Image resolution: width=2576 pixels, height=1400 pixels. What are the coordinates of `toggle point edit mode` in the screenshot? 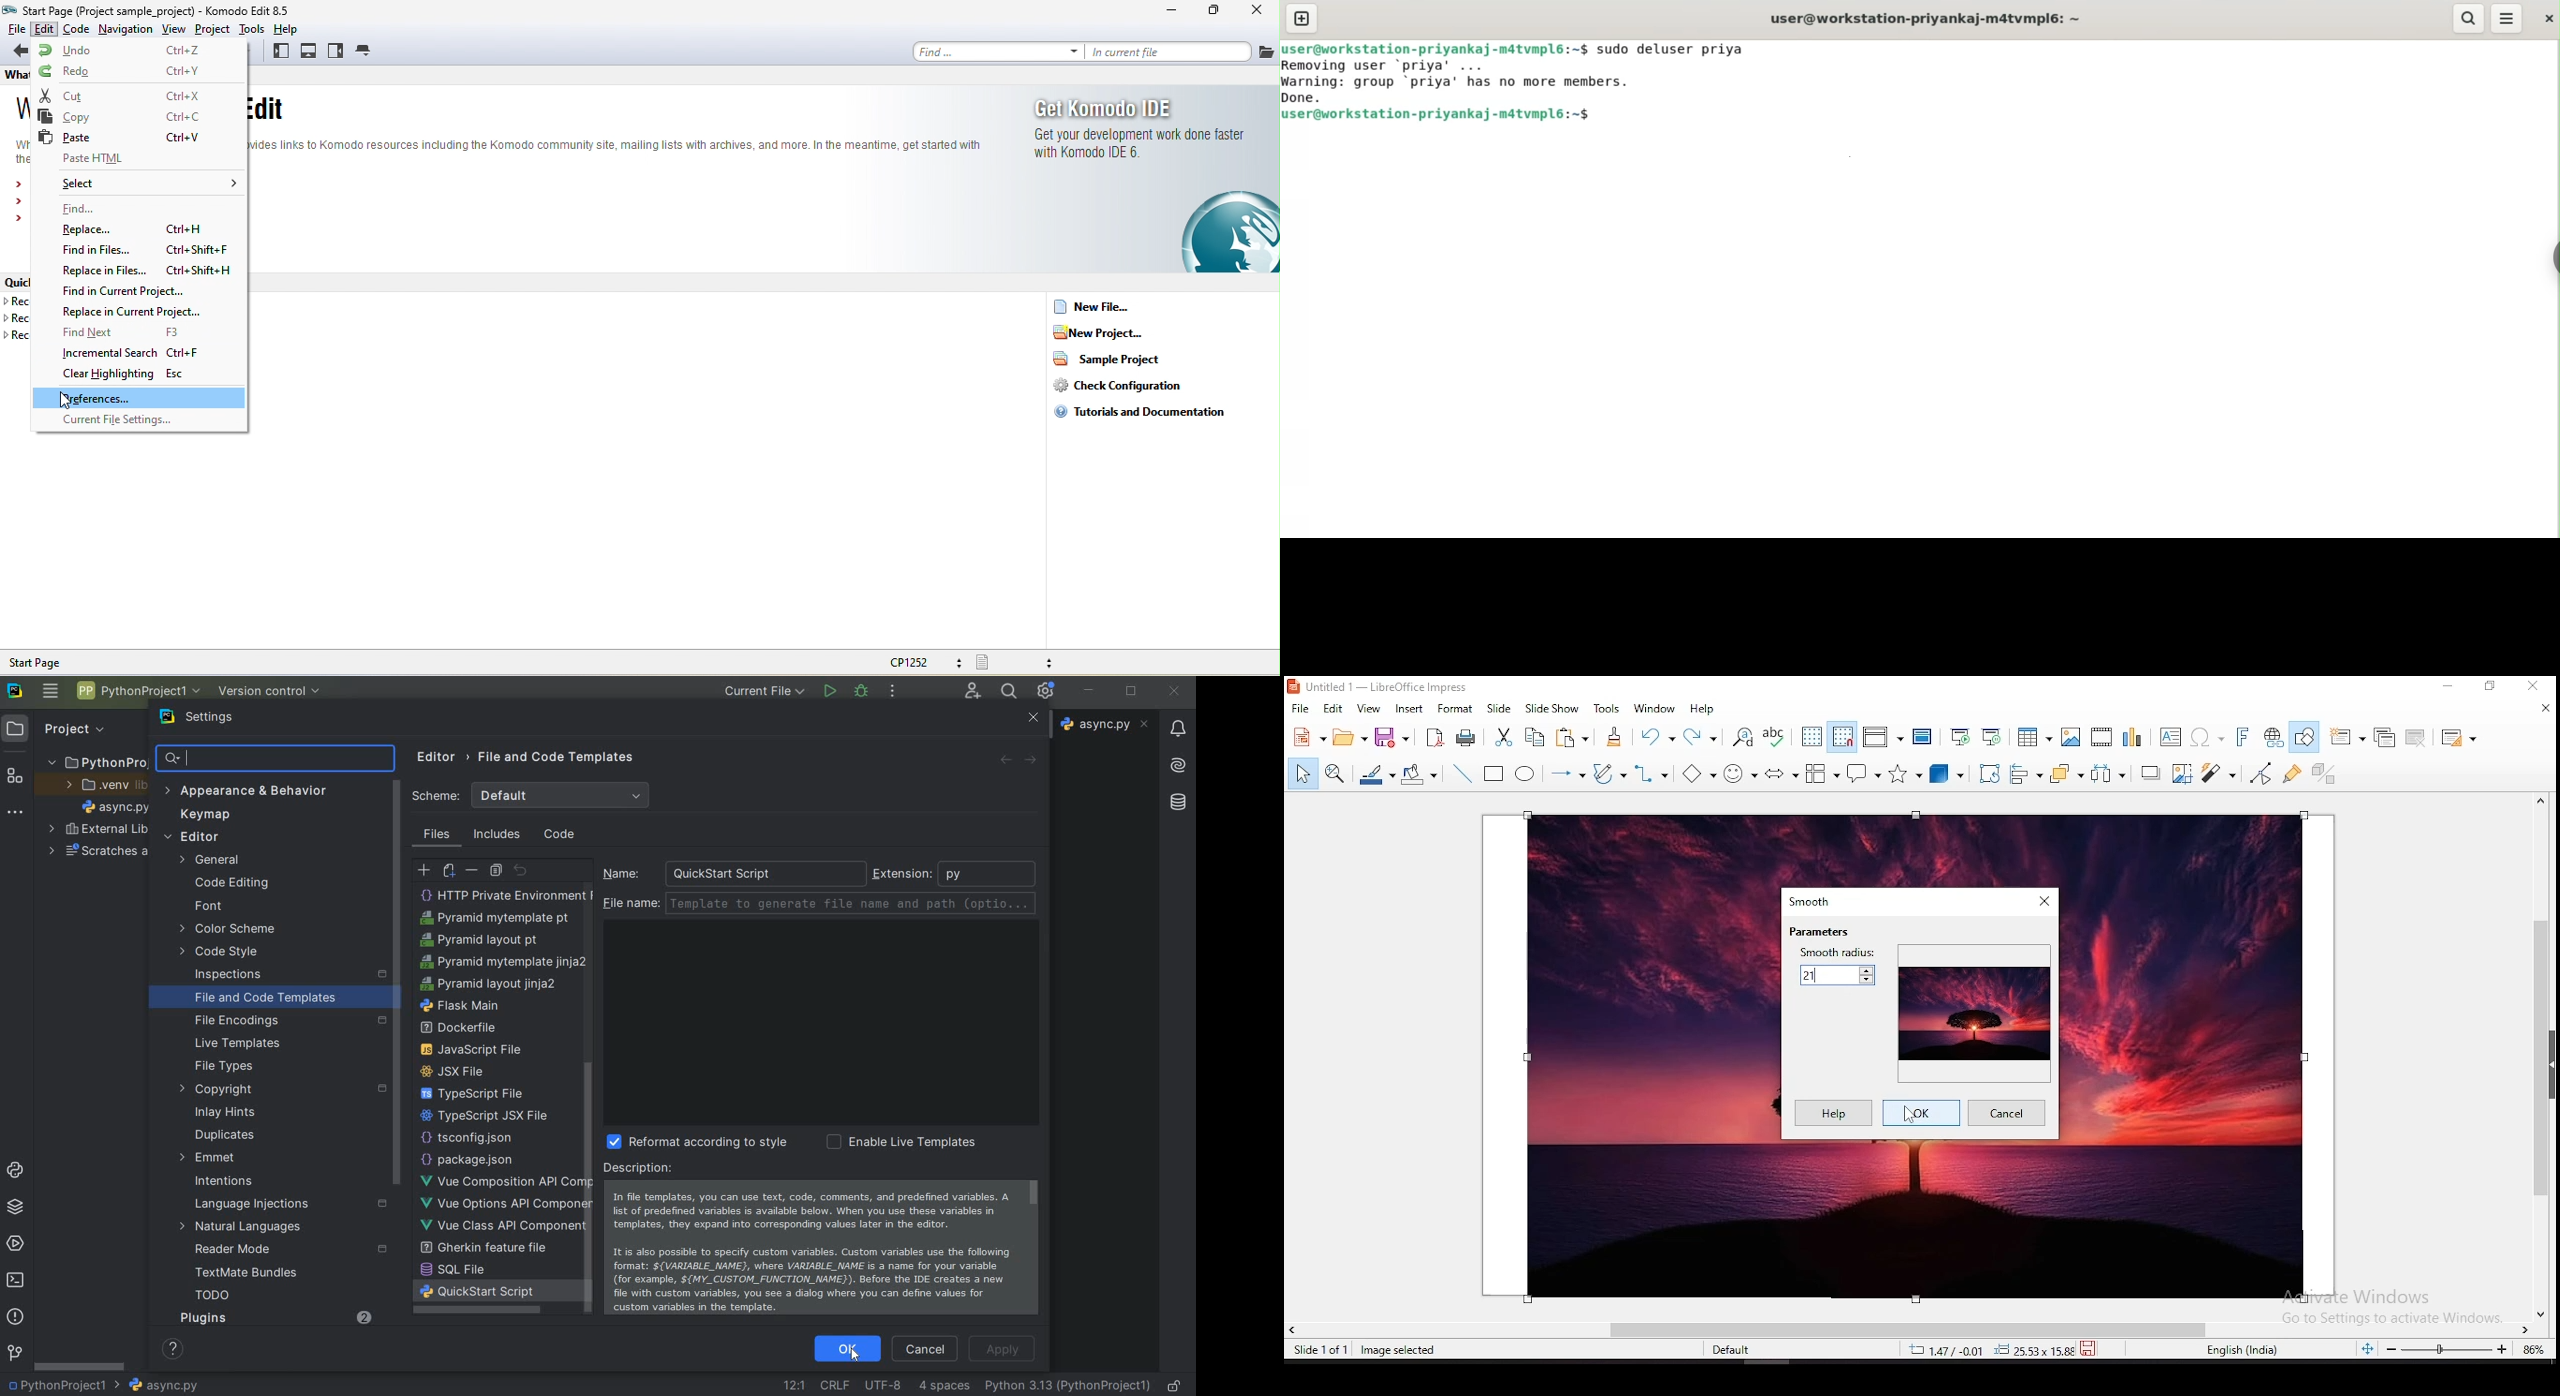 It's located at (2260, 773).